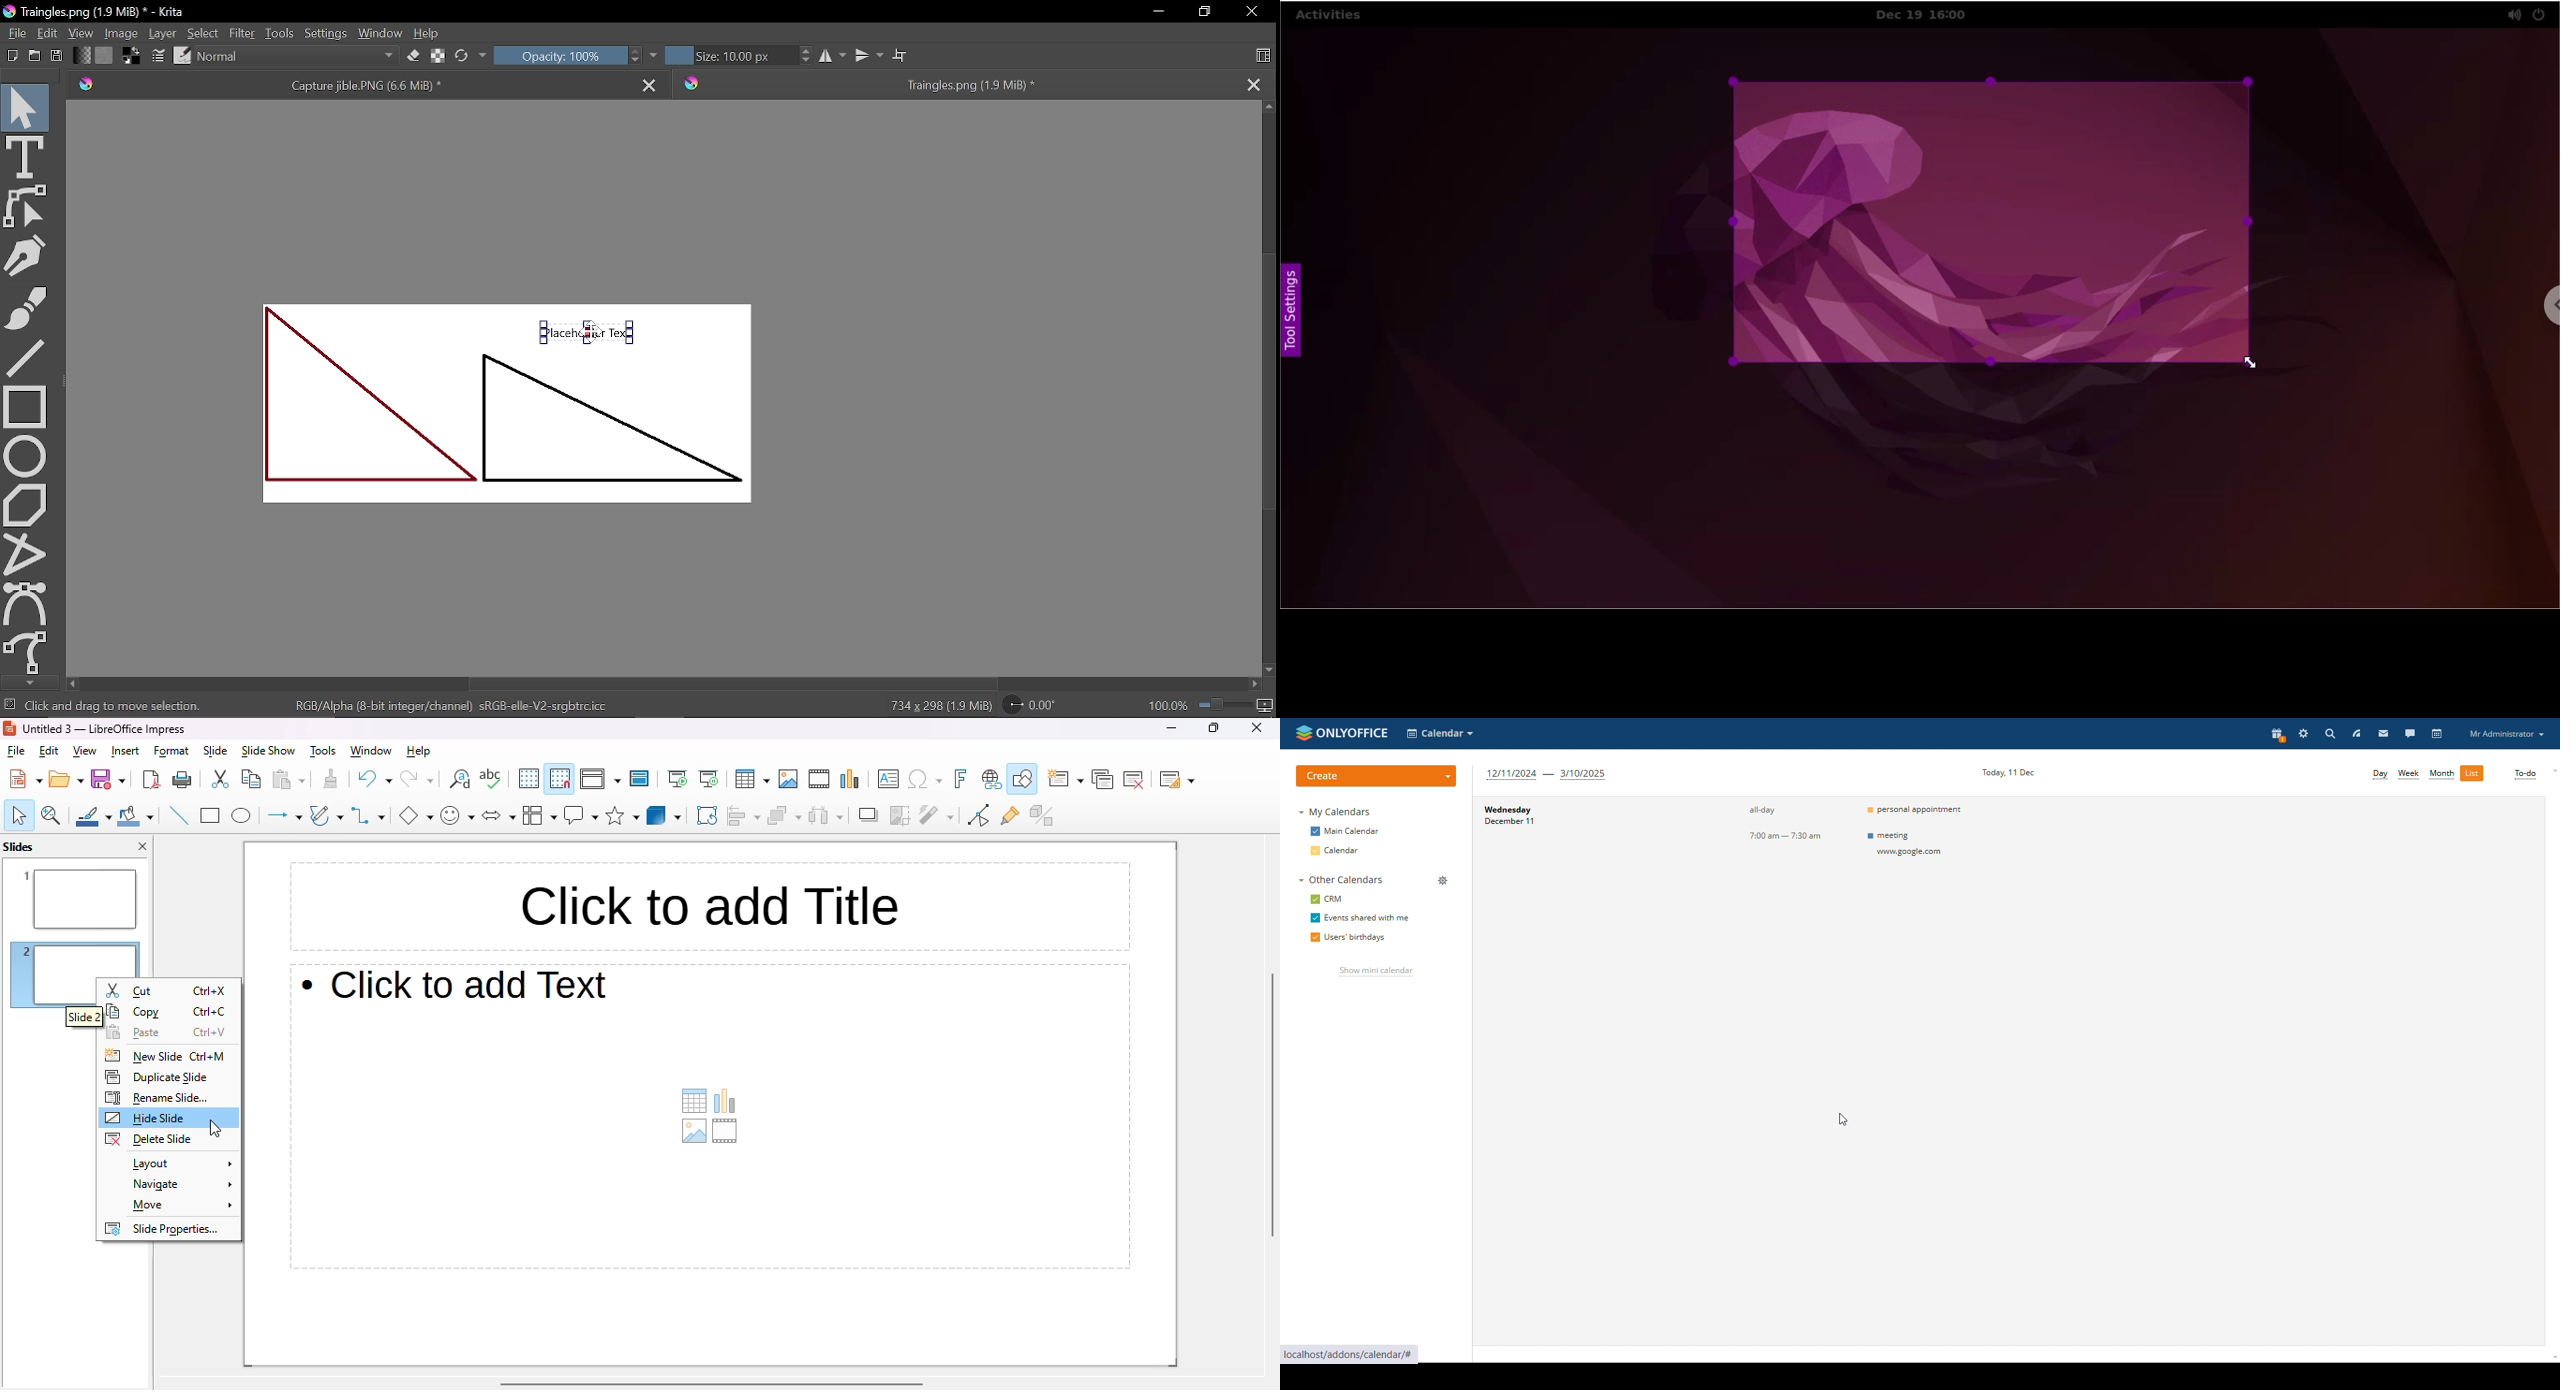  I want to click on week view, so click(2409, 774).